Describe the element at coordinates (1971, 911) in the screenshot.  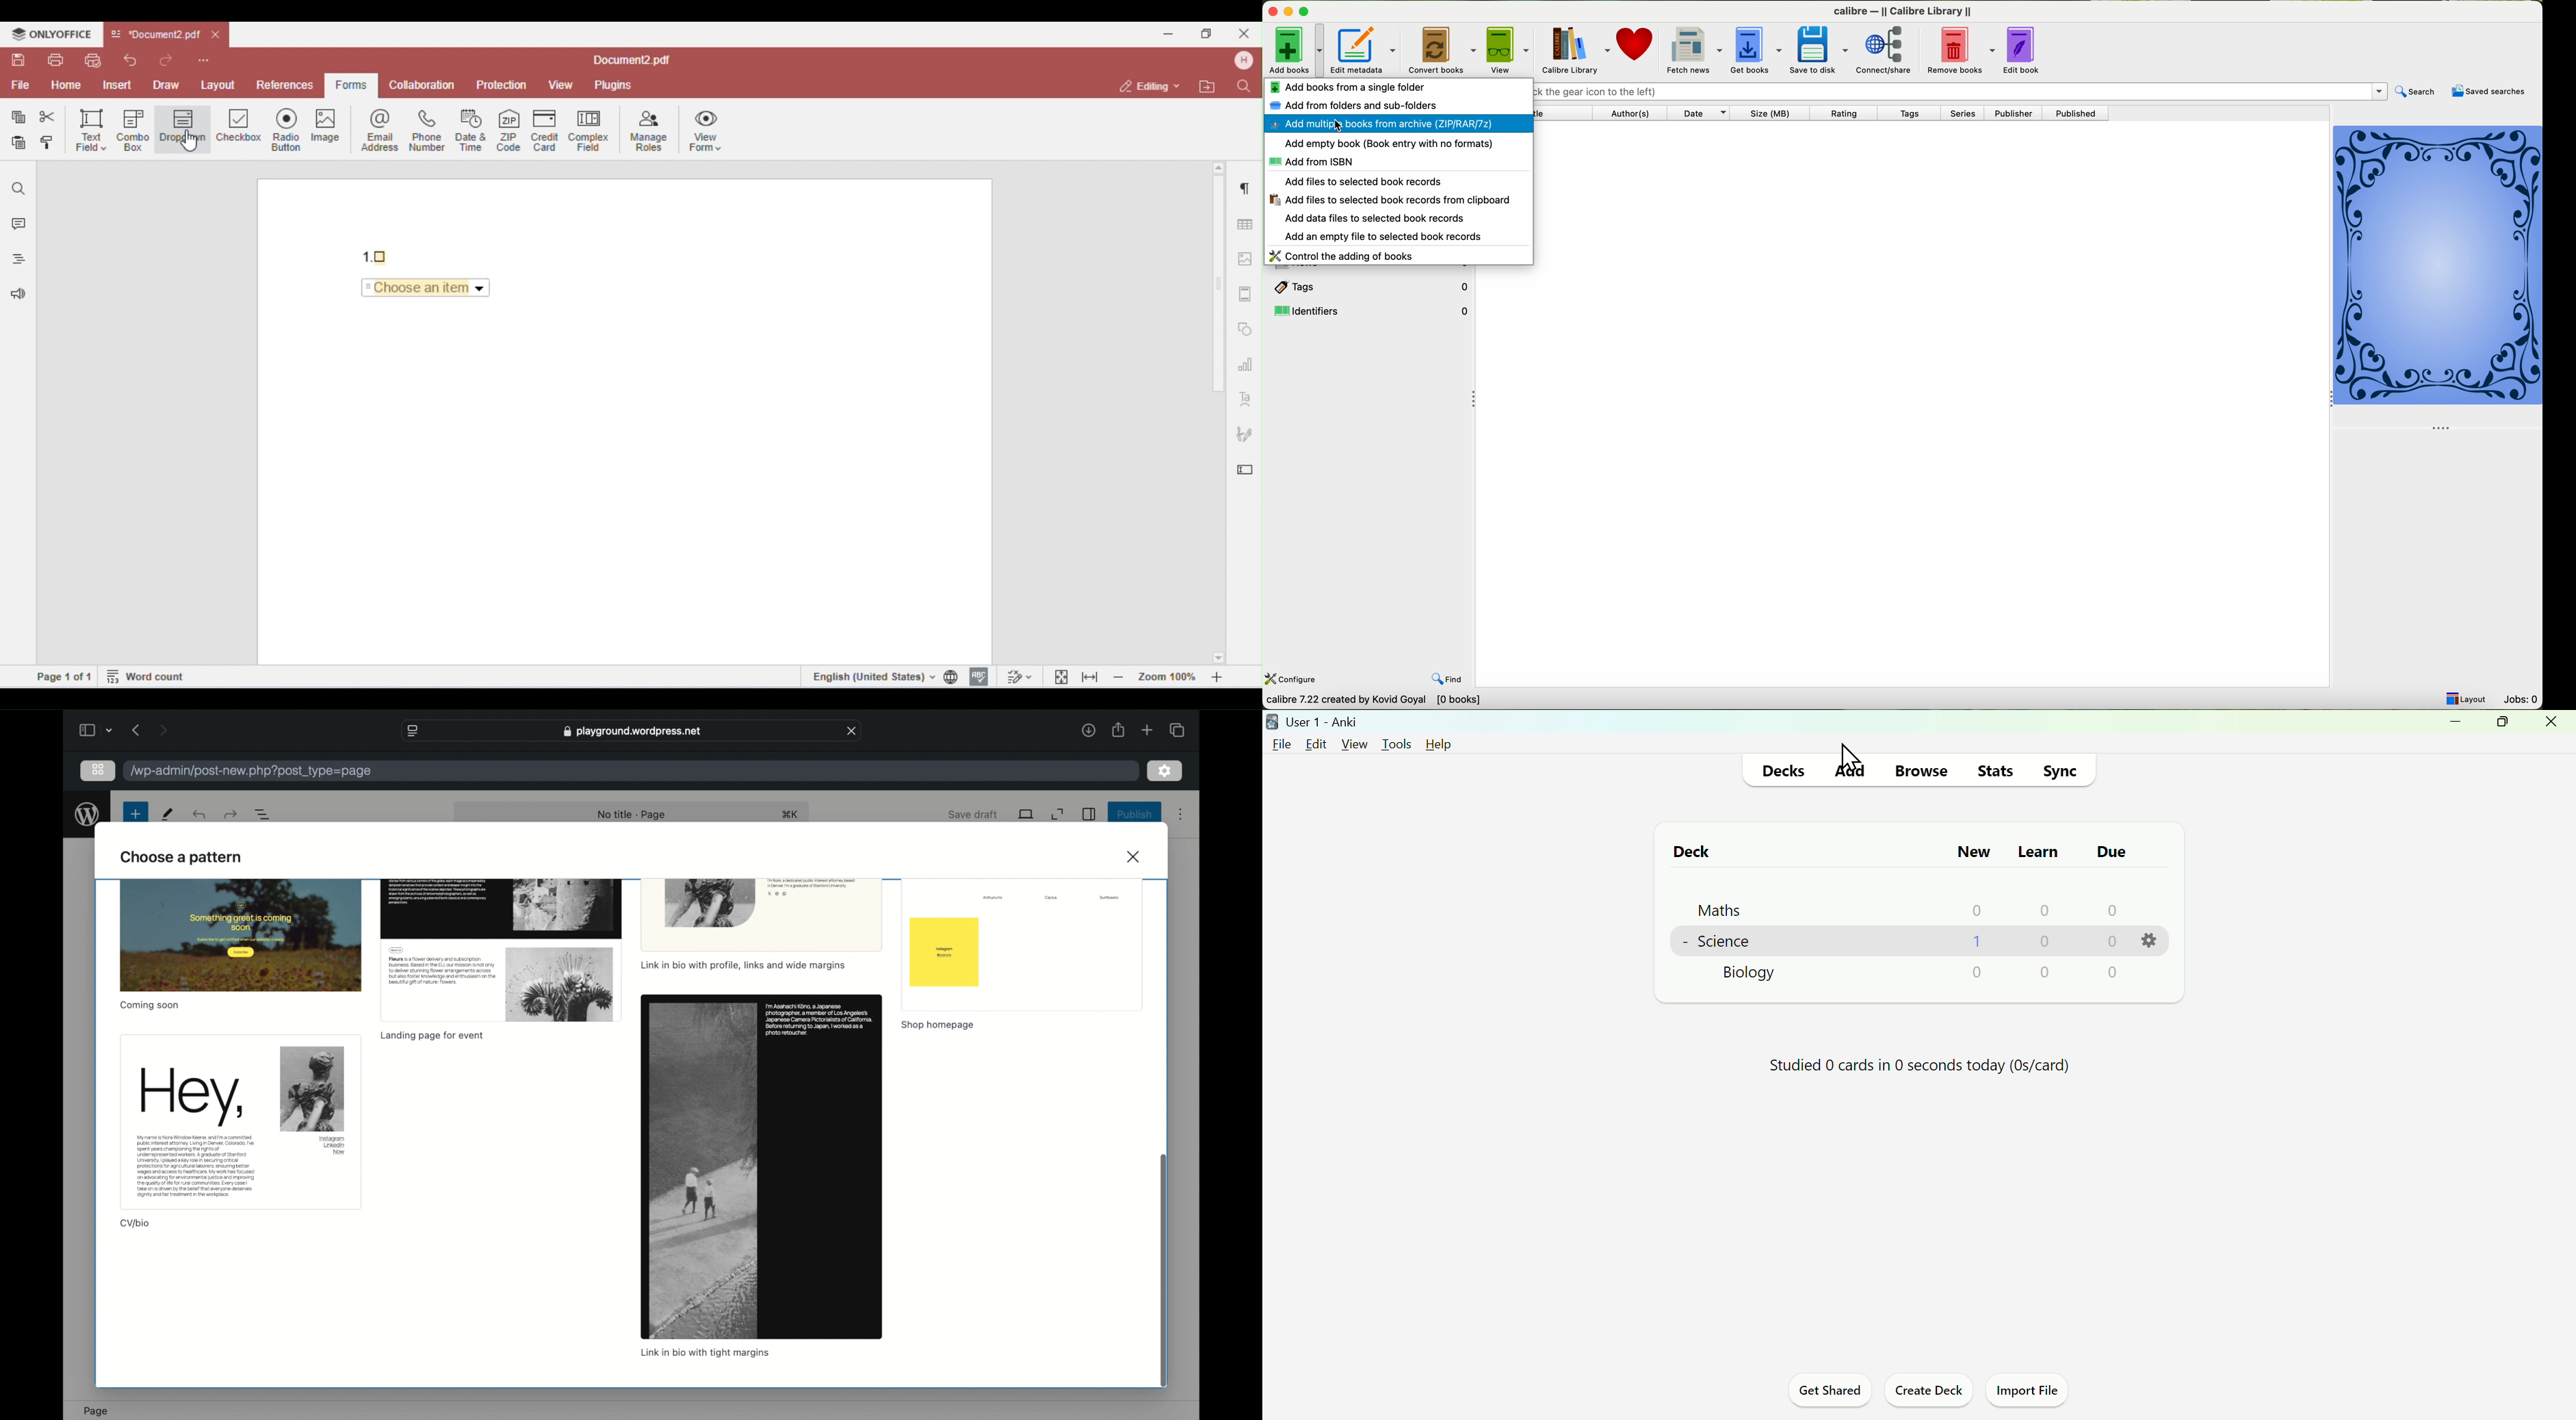
I see `0` at that location.